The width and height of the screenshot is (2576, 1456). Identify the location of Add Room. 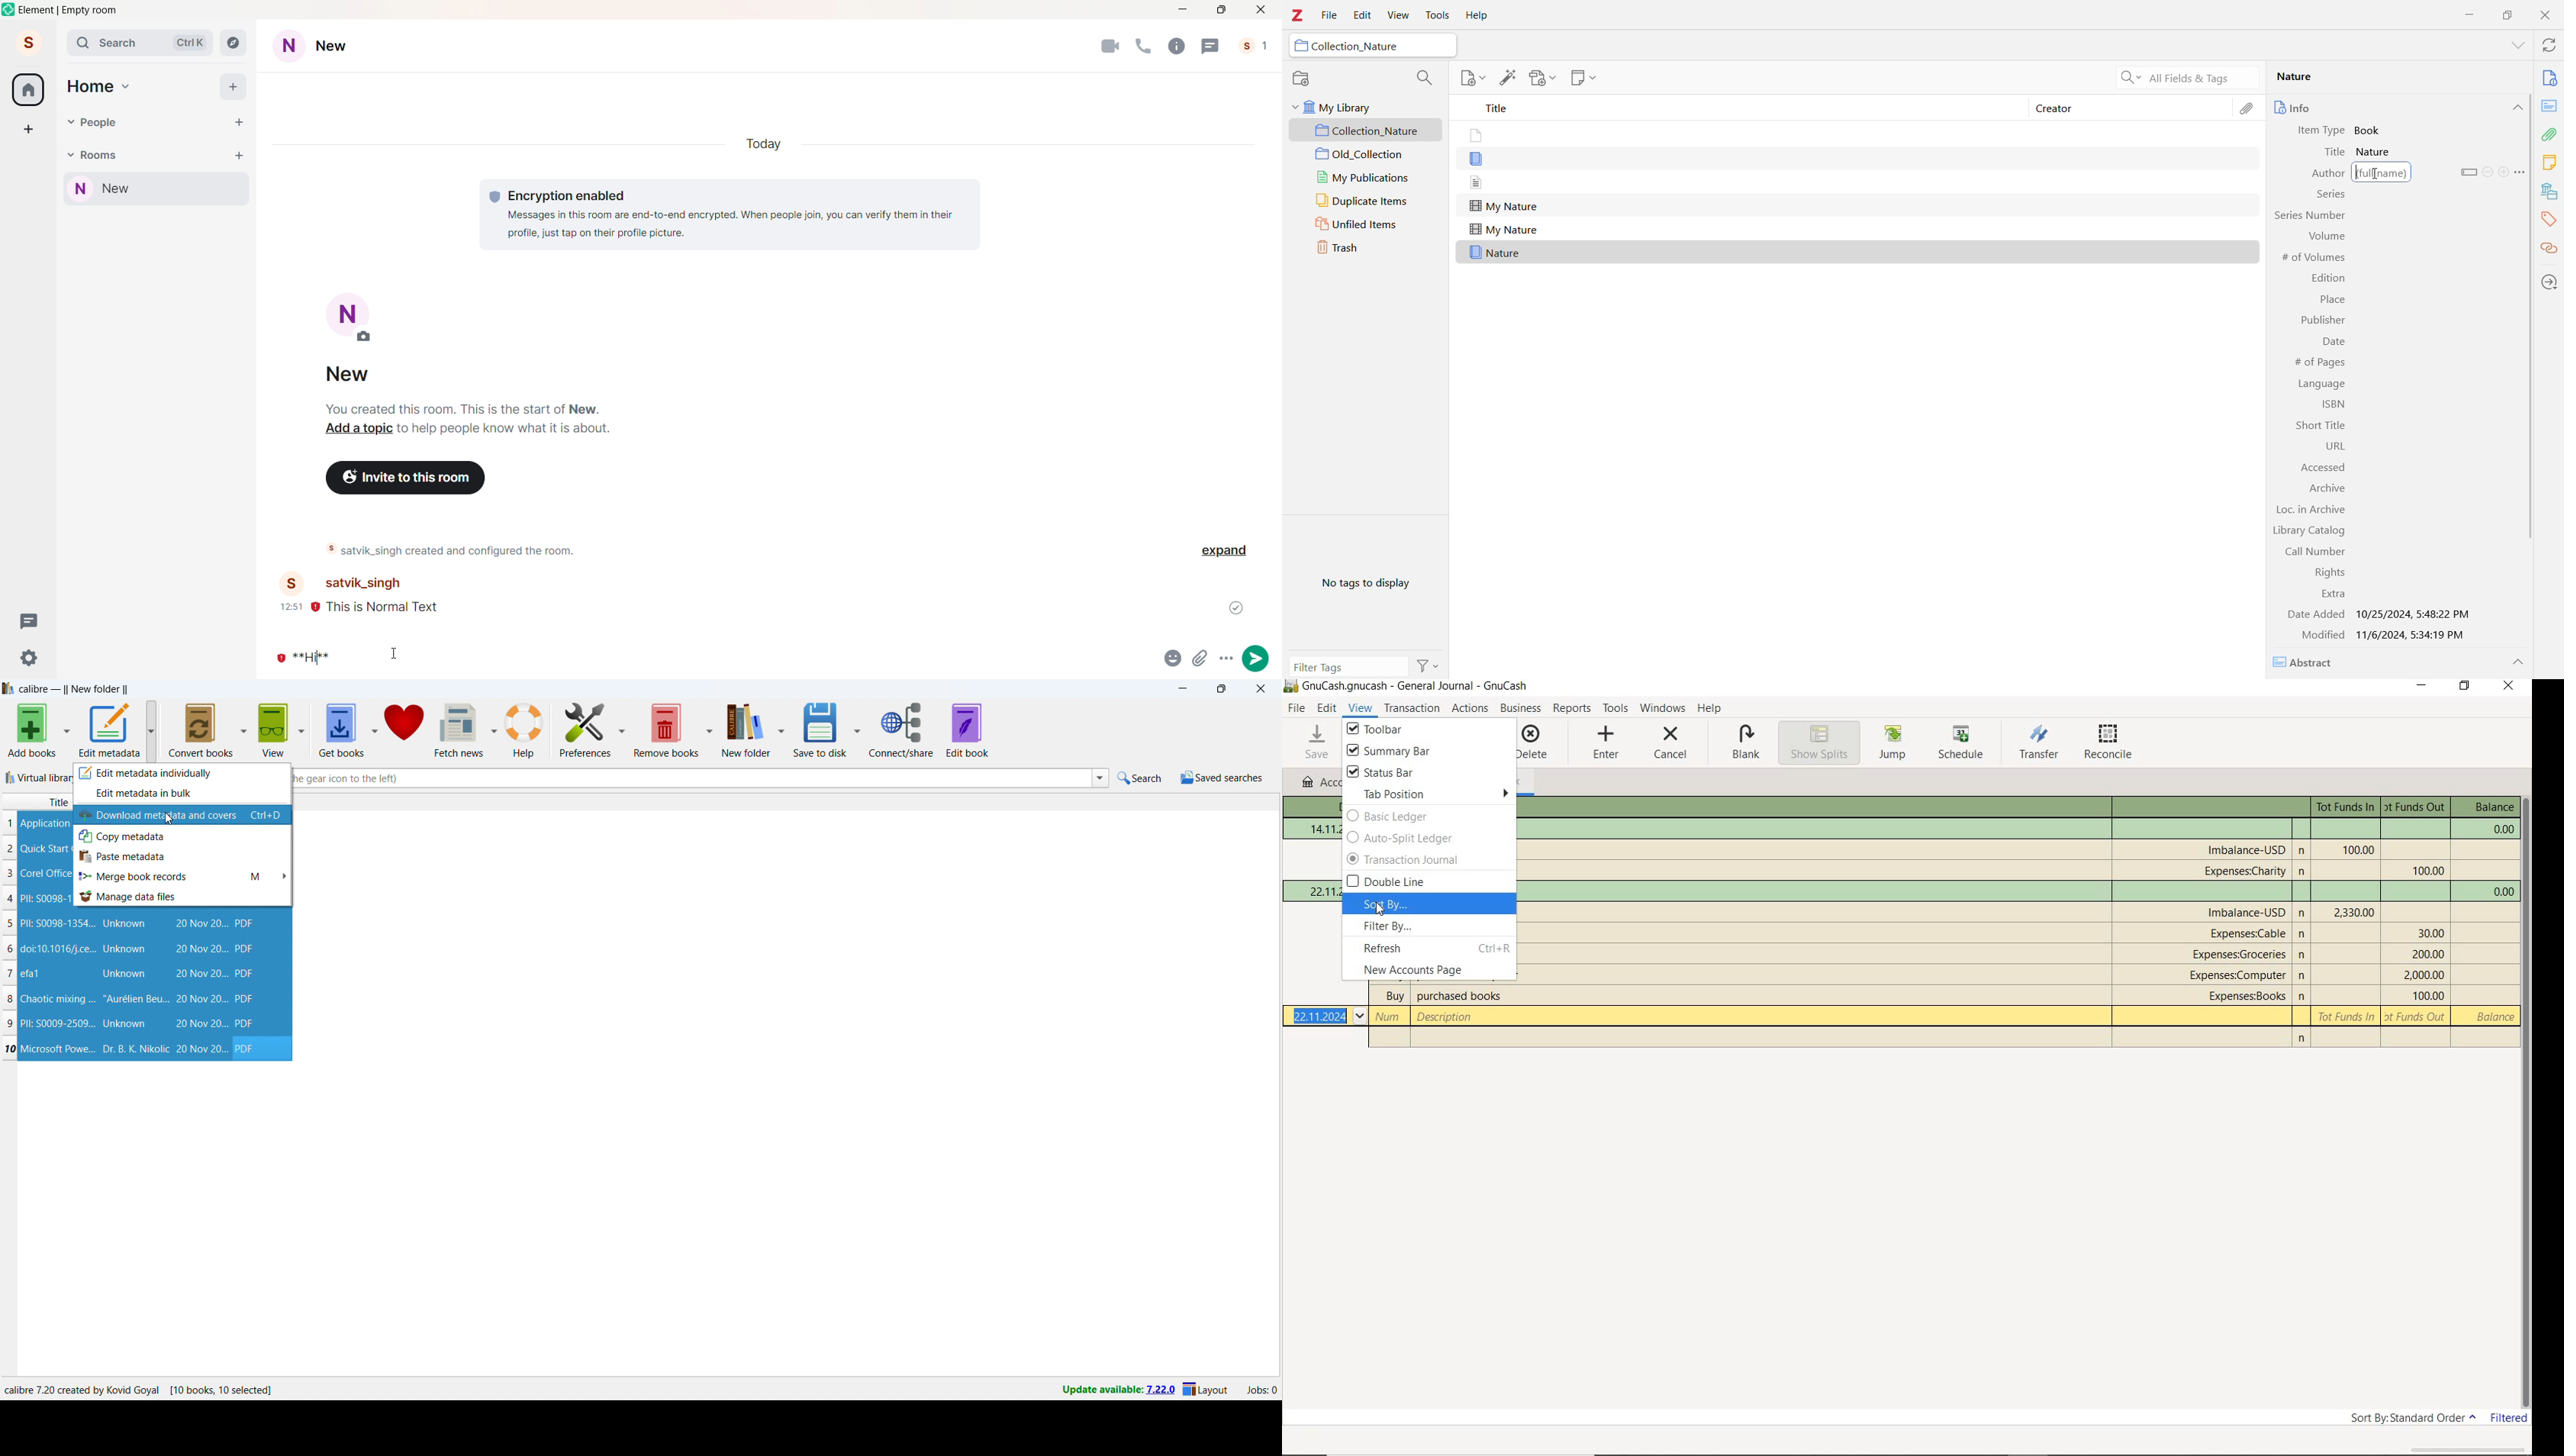
(240, 154).